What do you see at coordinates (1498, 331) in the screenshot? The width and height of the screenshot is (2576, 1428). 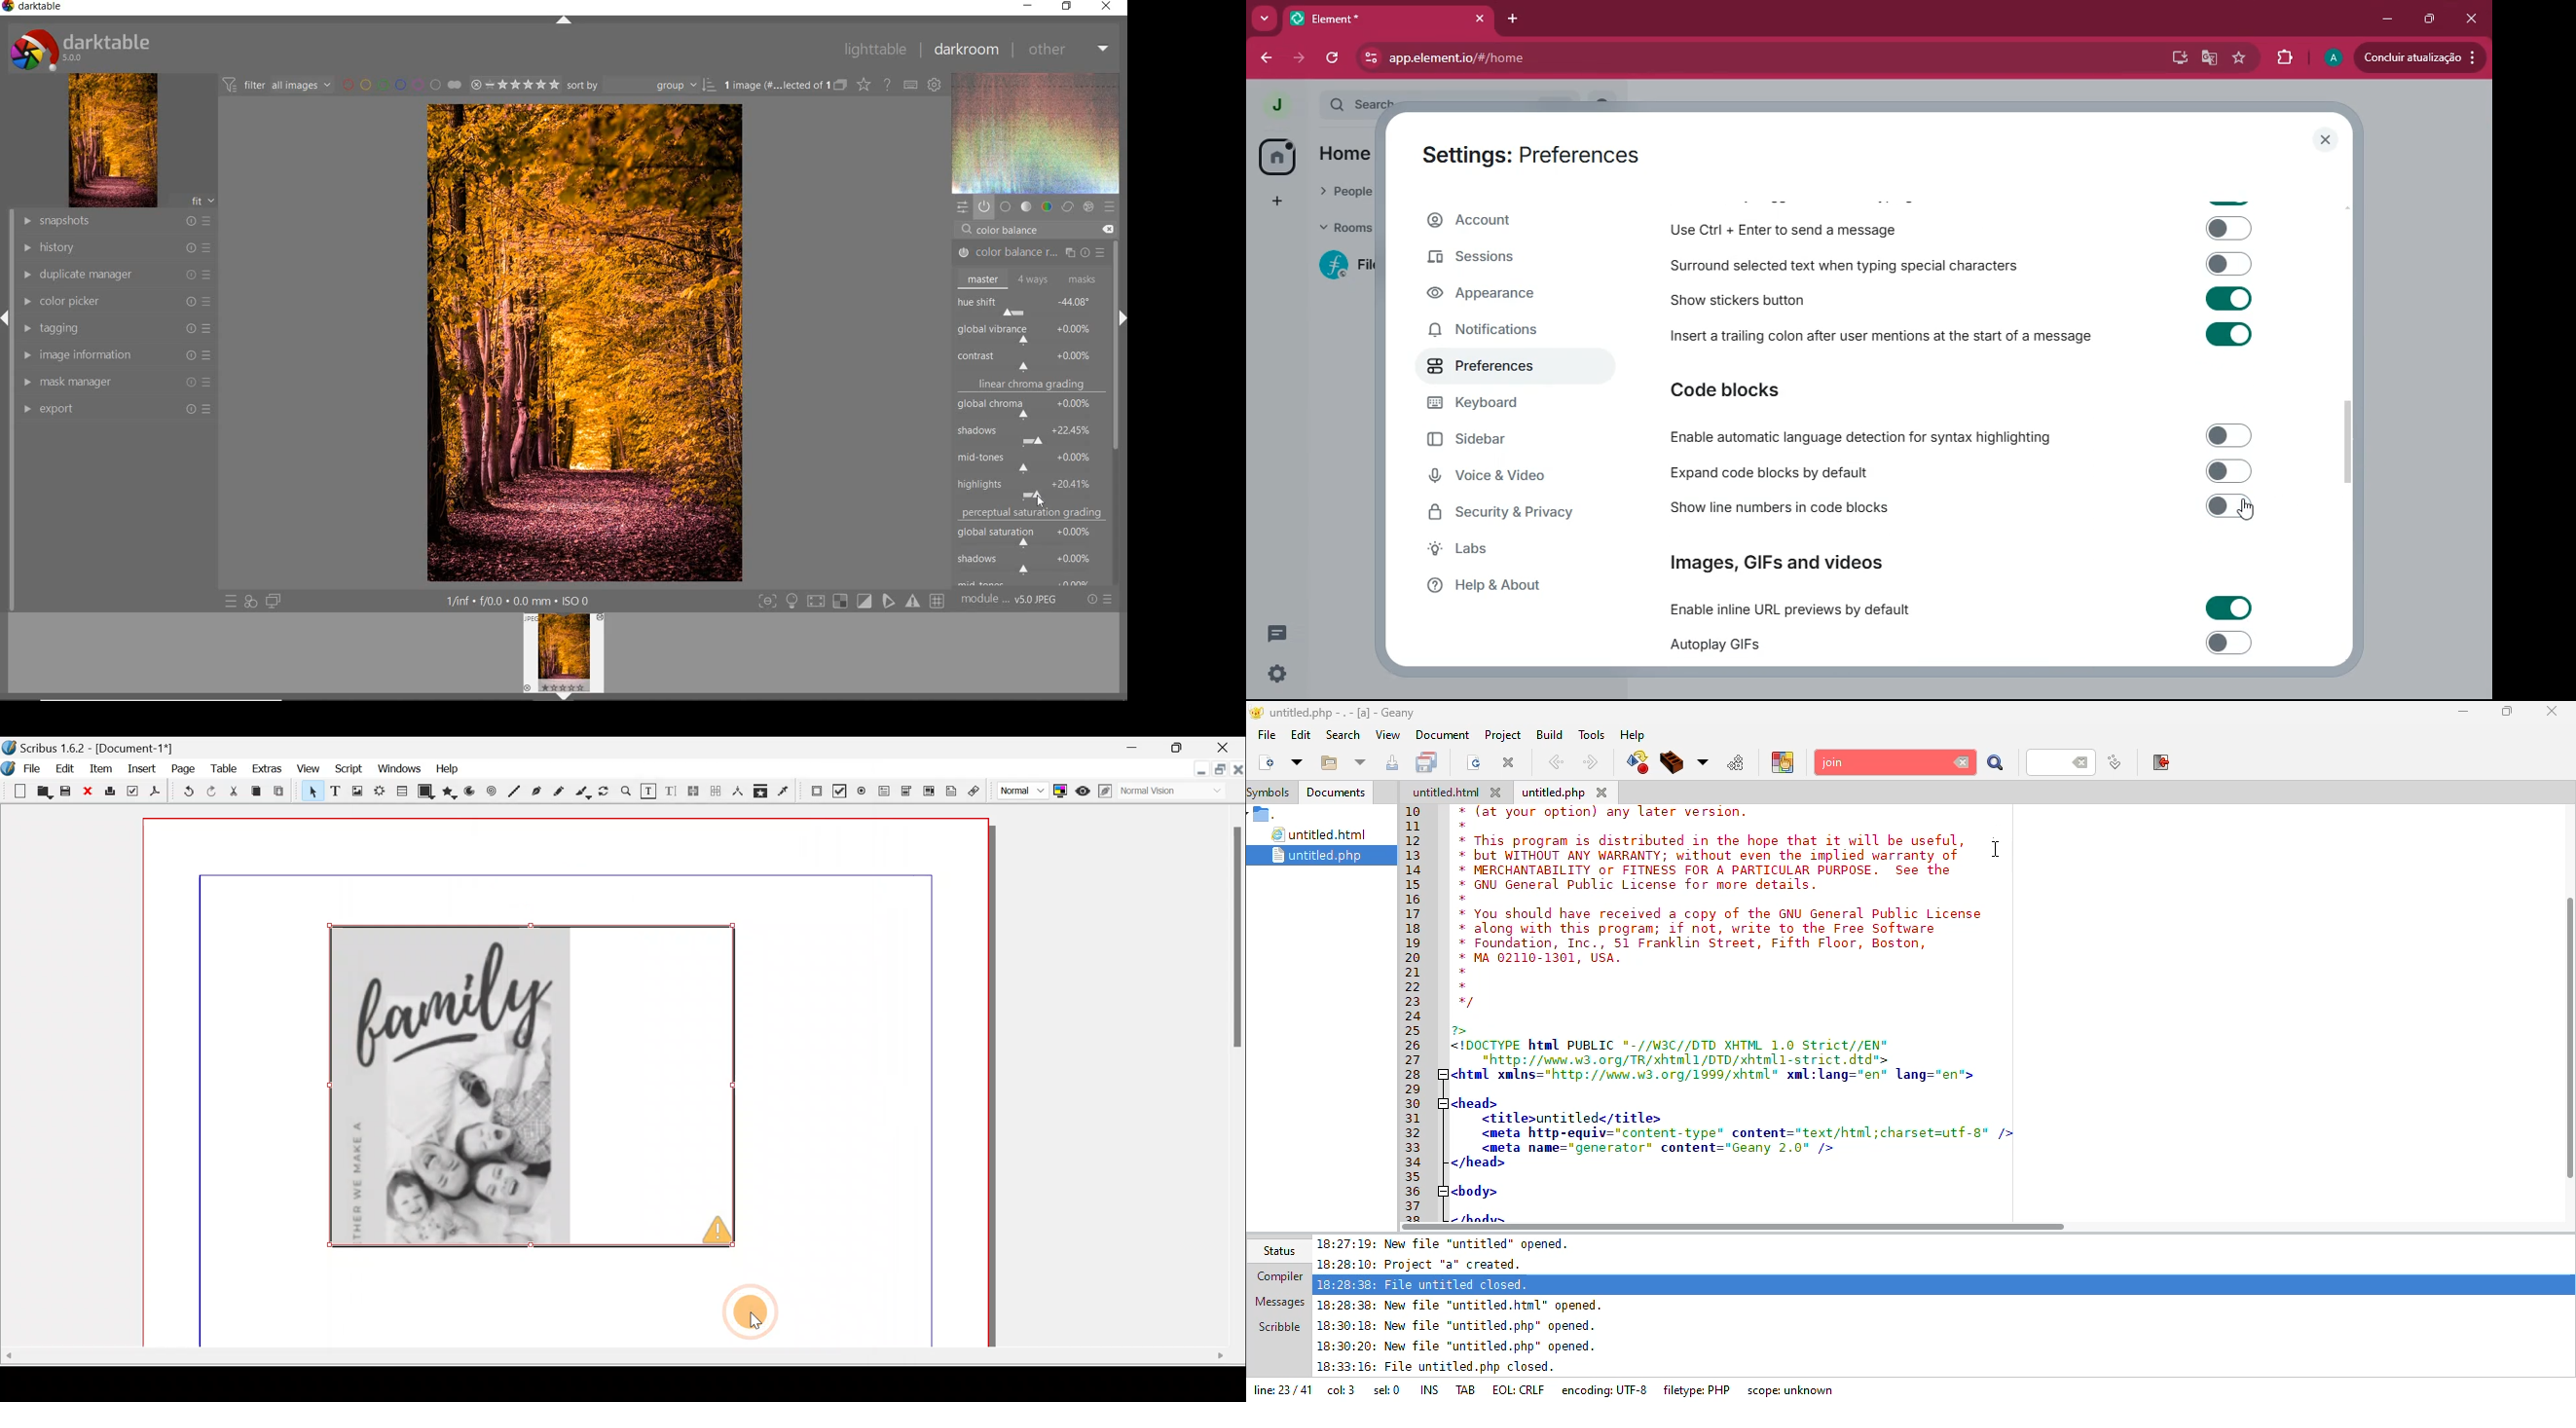 I see `notifications` at bounding box center [1498, 331].